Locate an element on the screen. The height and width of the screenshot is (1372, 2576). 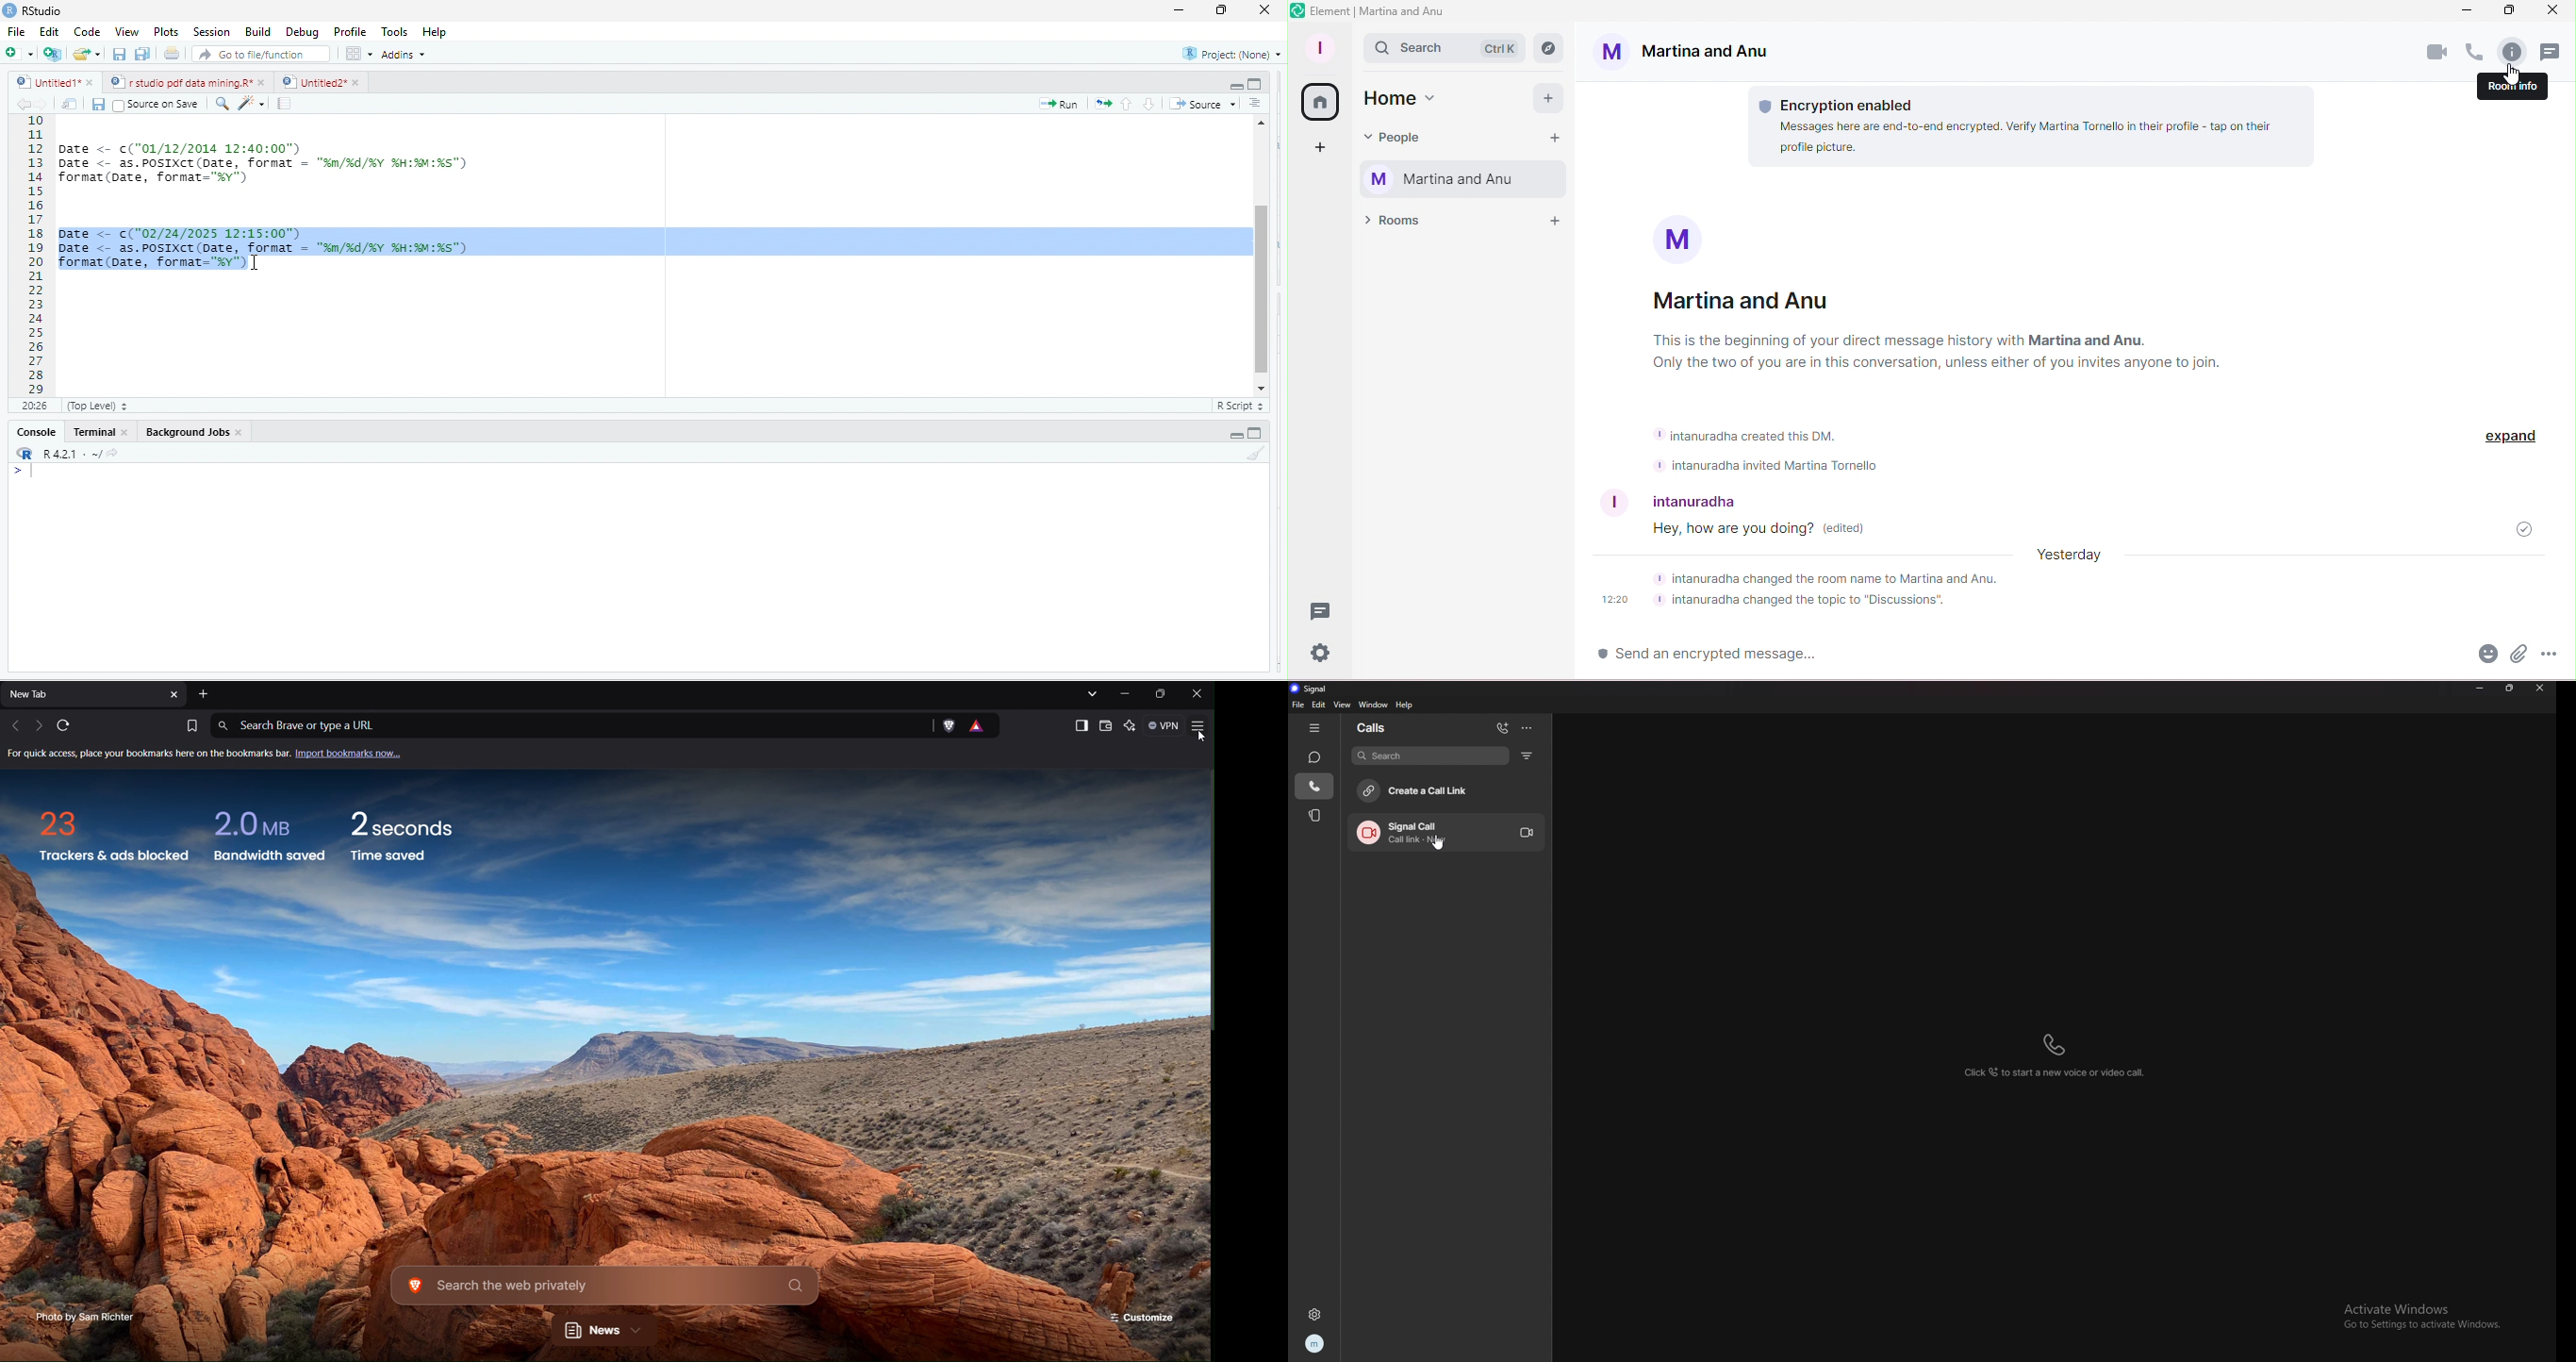
hide r script is located at coordinates (1233, 81).